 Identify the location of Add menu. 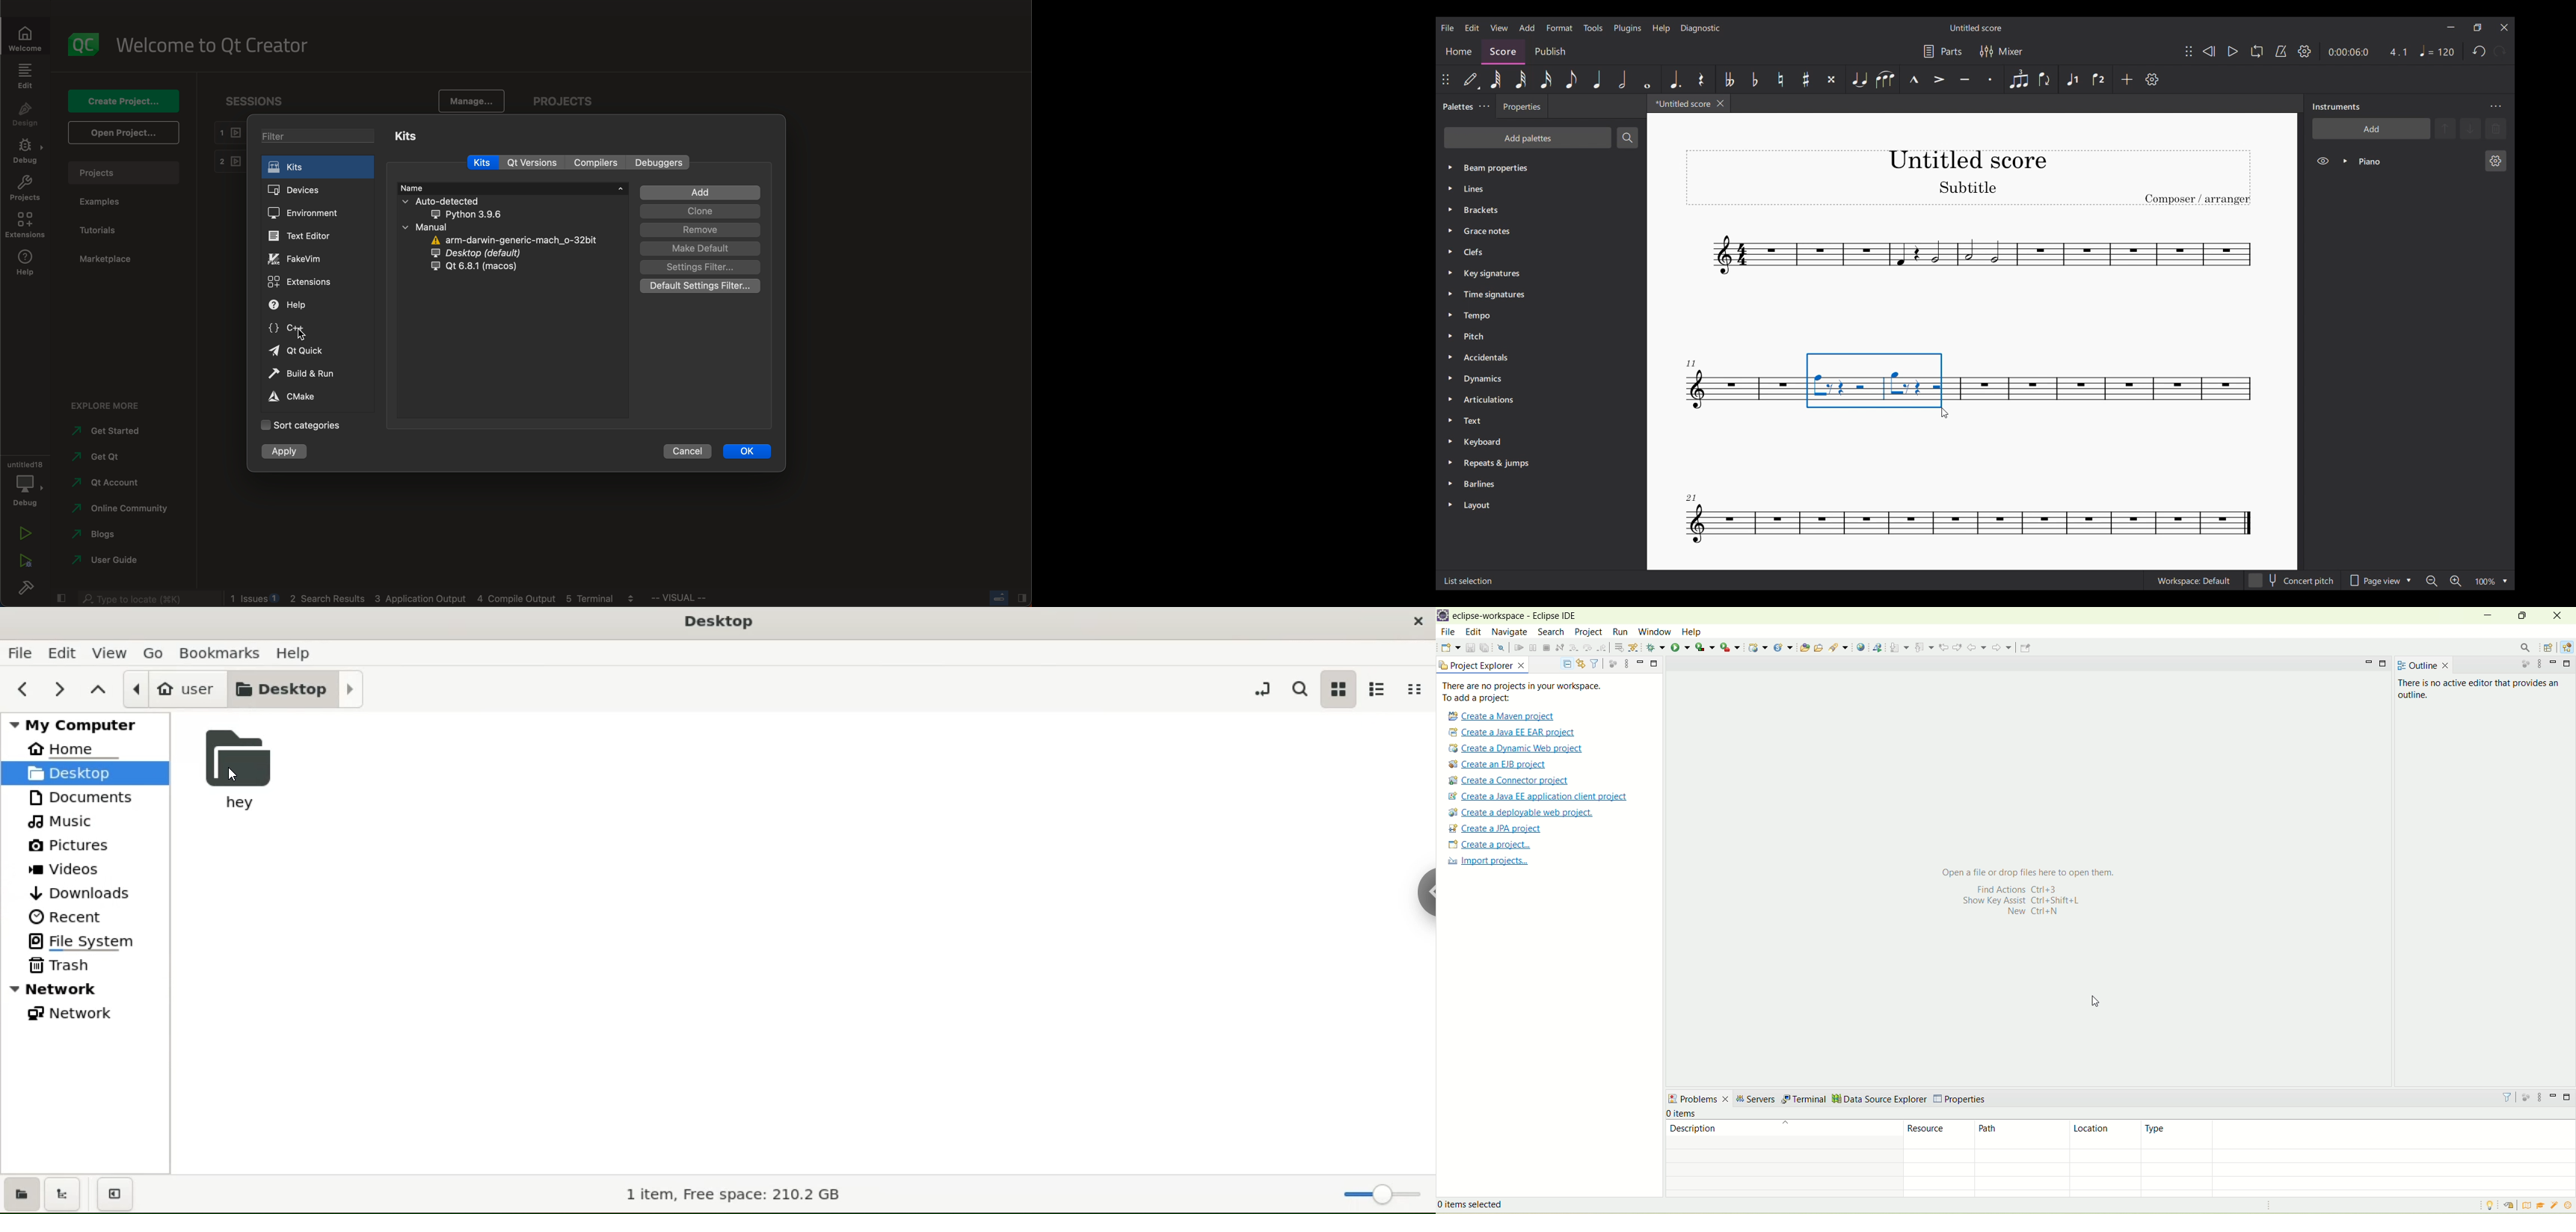
(1527, 28).